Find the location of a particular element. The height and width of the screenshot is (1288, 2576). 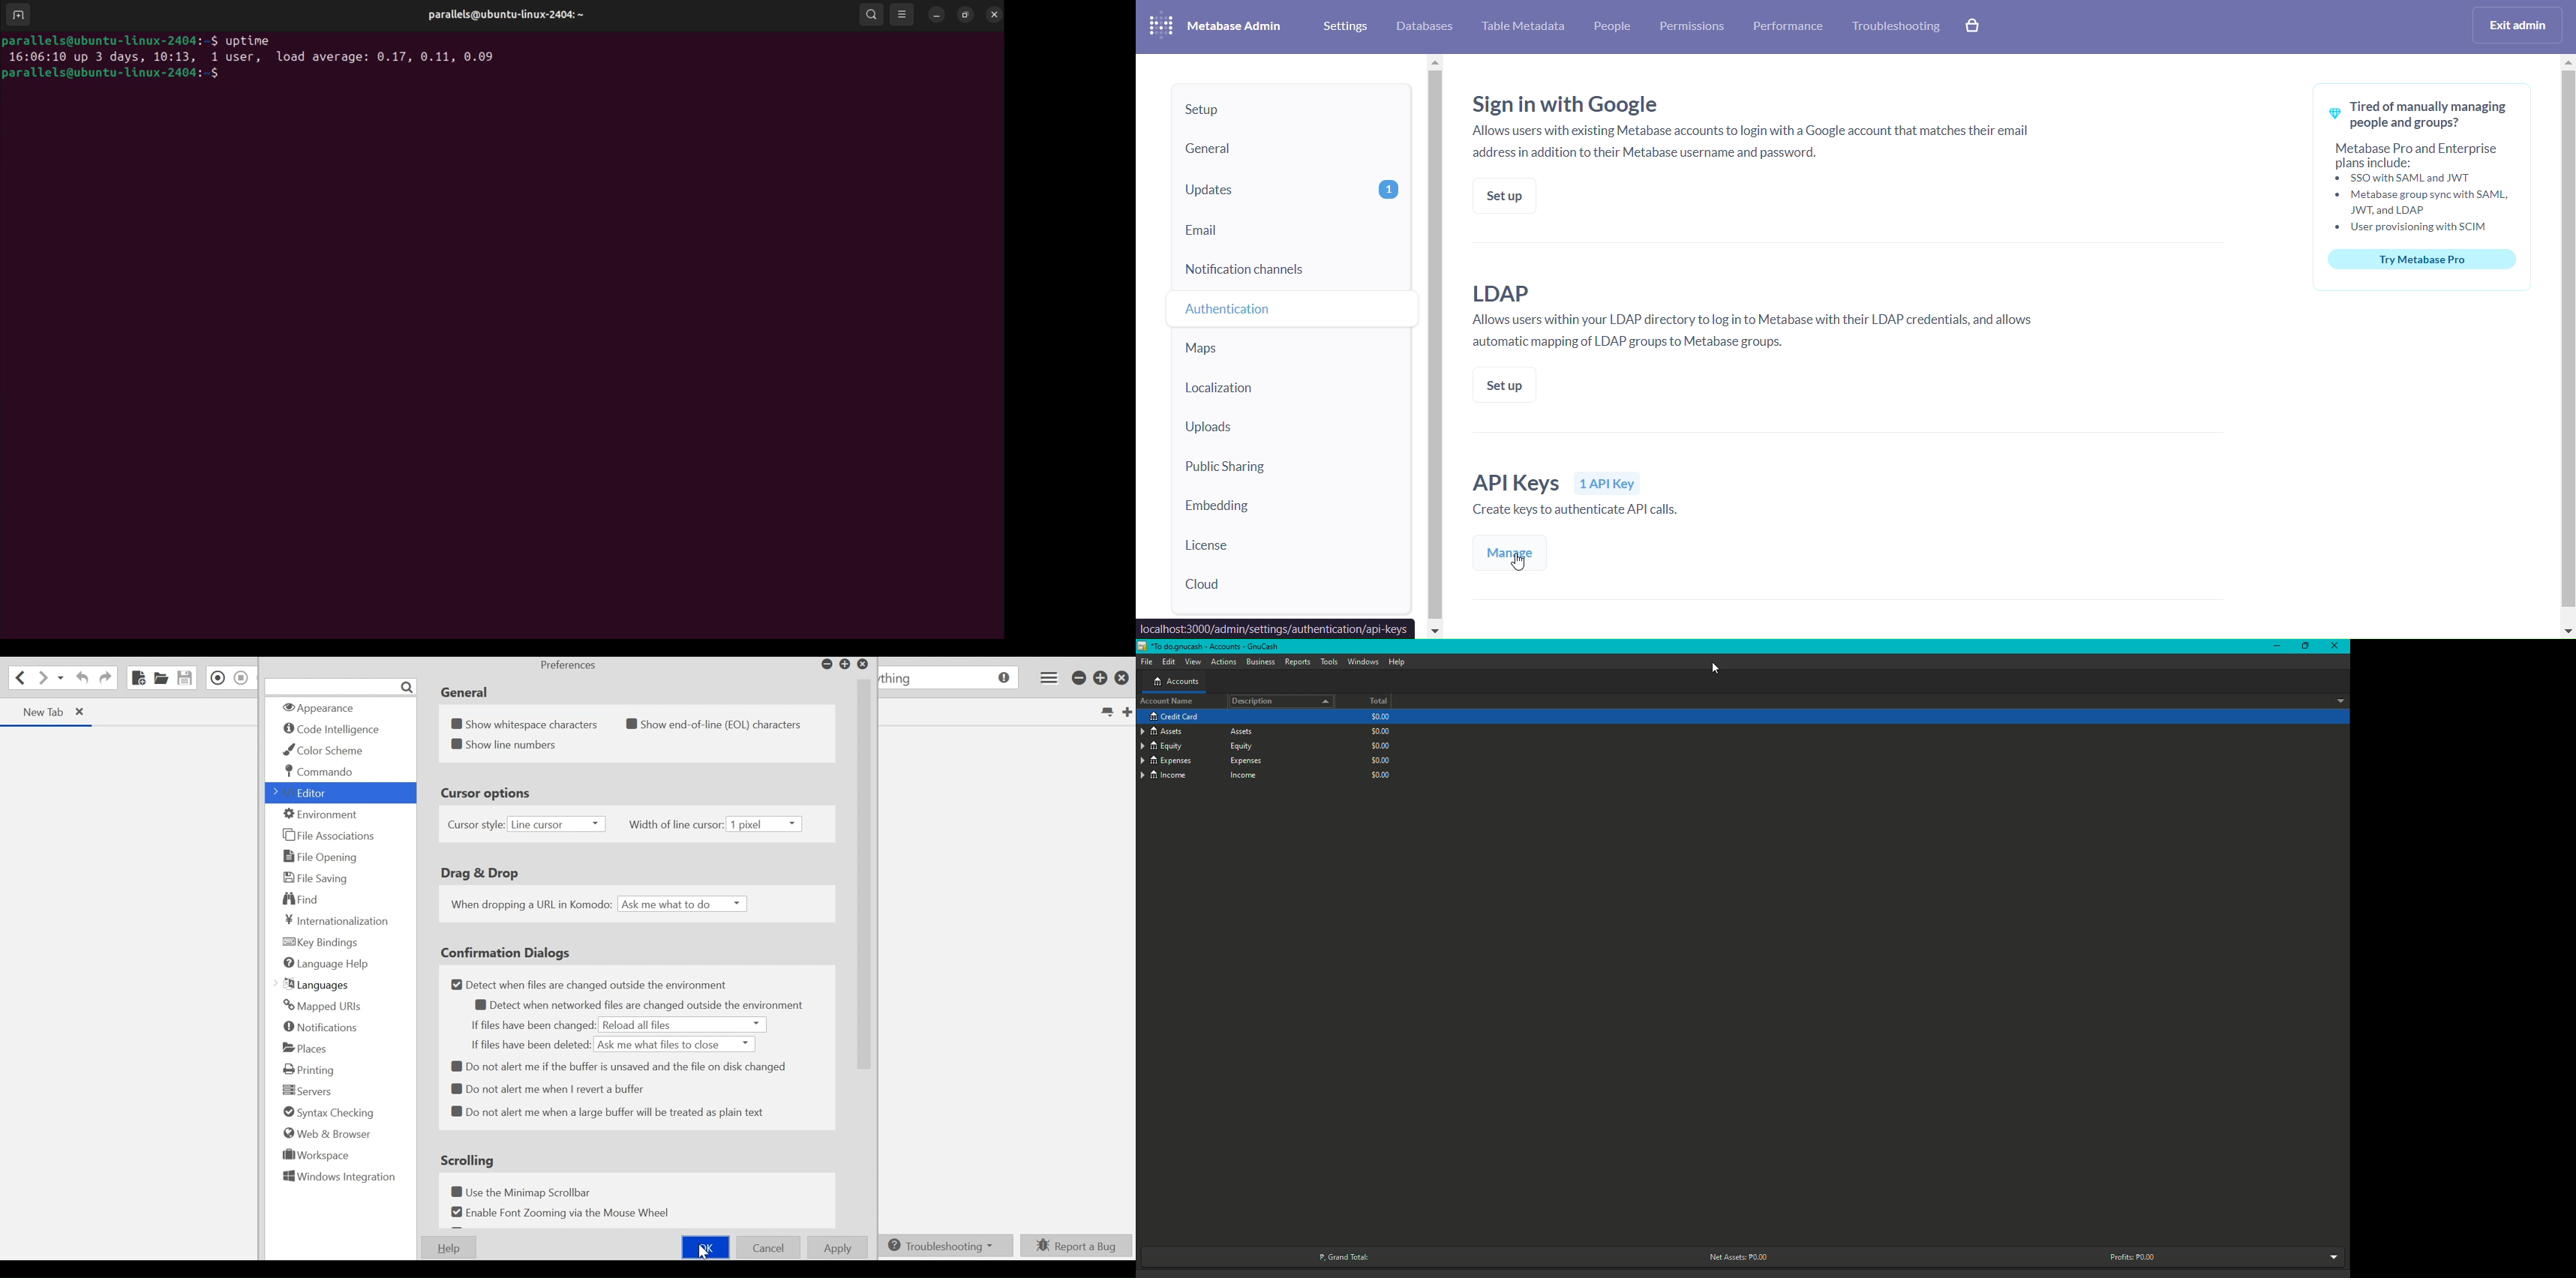

Line cursor  is located at coordinates (556, 825).